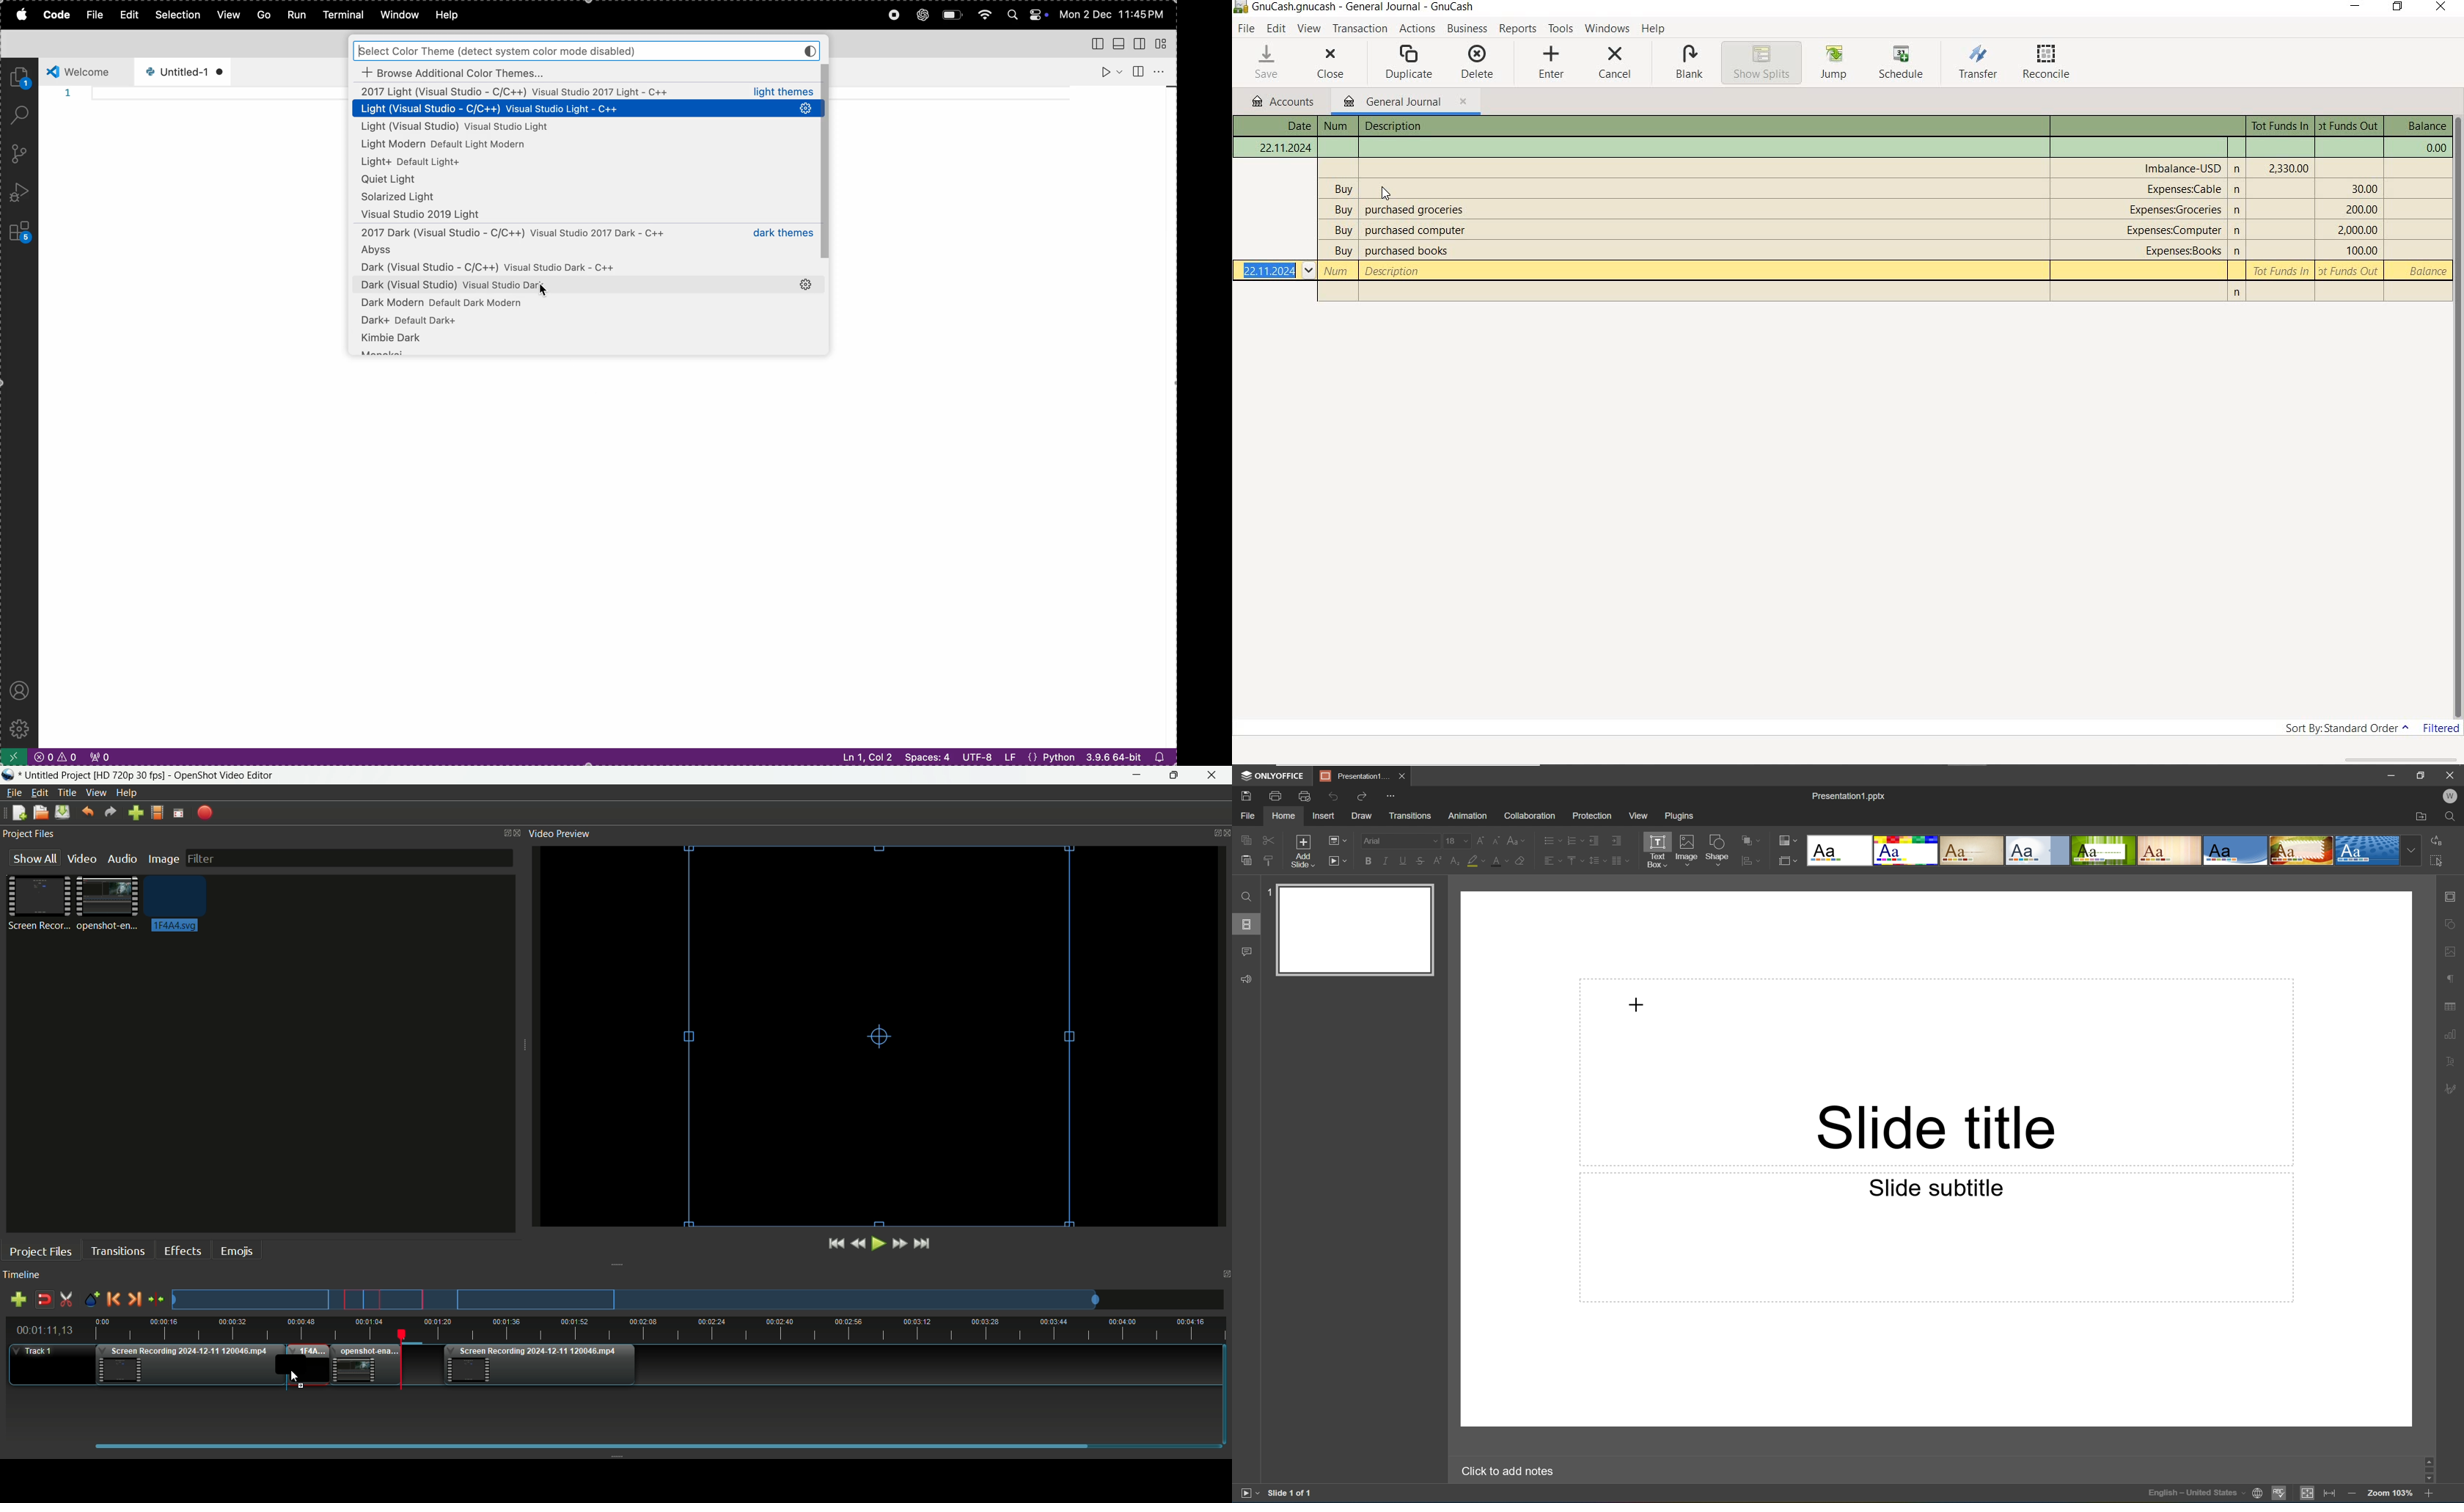  Describe the element at coordinates (577, 269) in the screenshot. I see `dark visual studio C++` at that location.